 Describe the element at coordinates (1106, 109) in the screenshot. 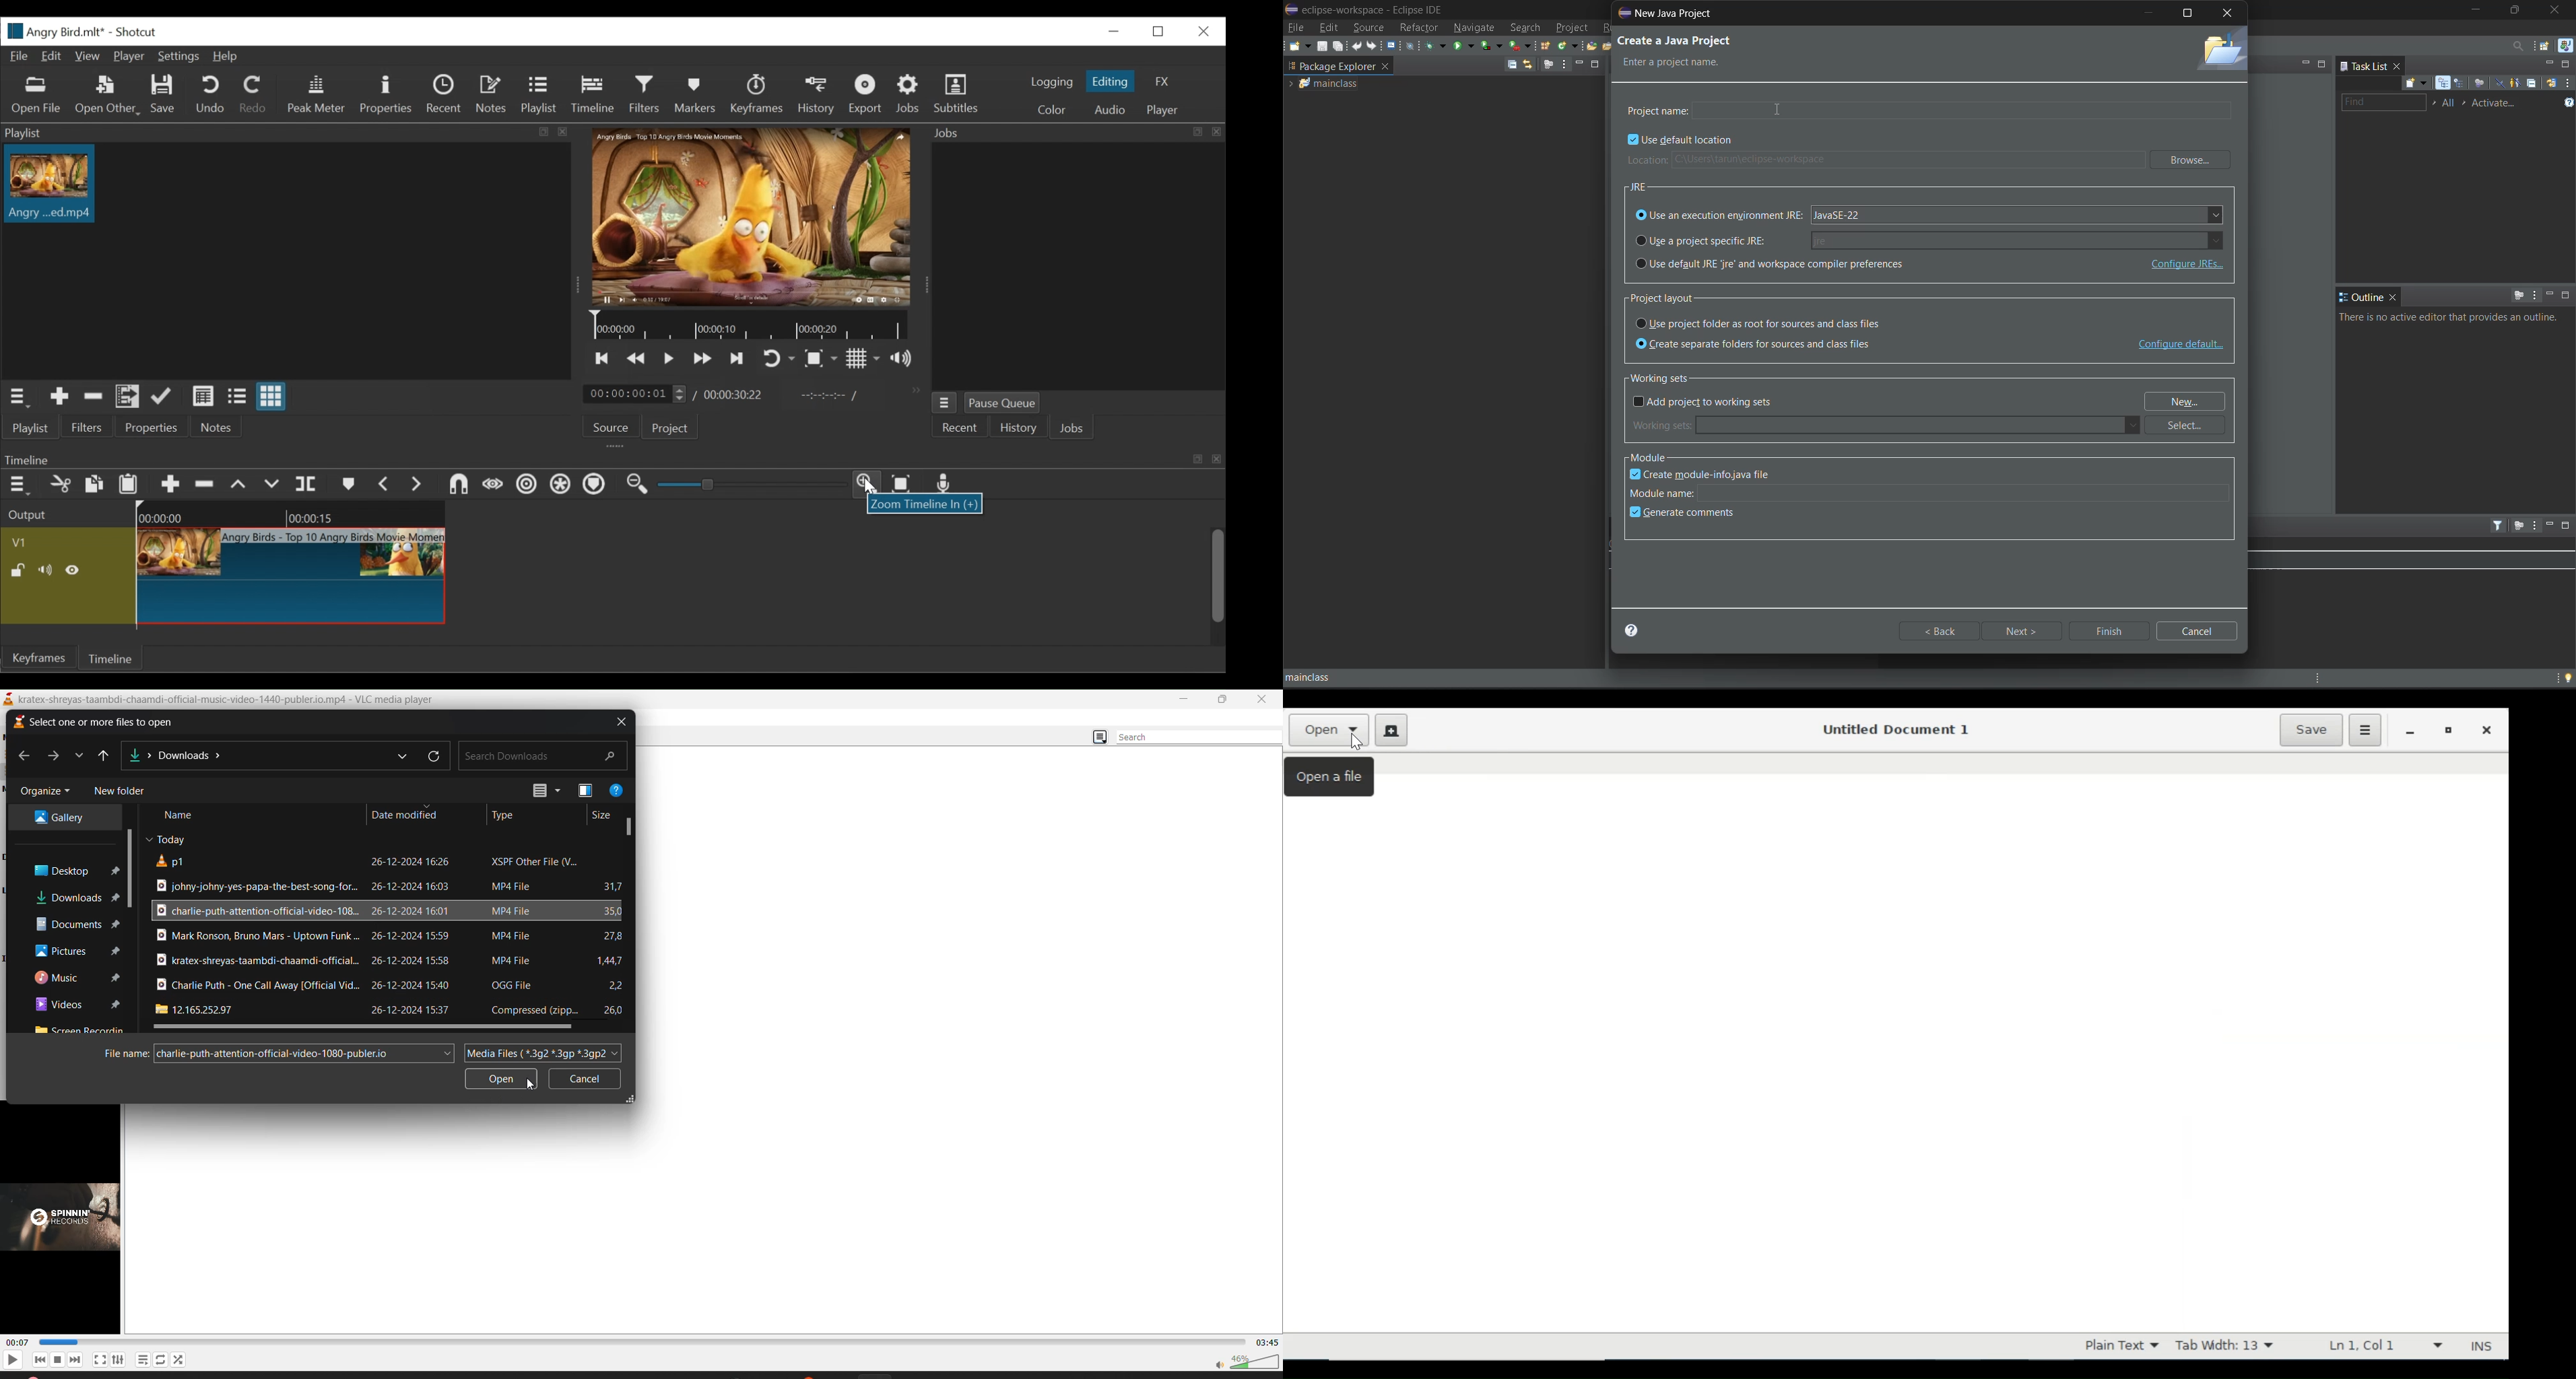

I see `Audio` at that location.